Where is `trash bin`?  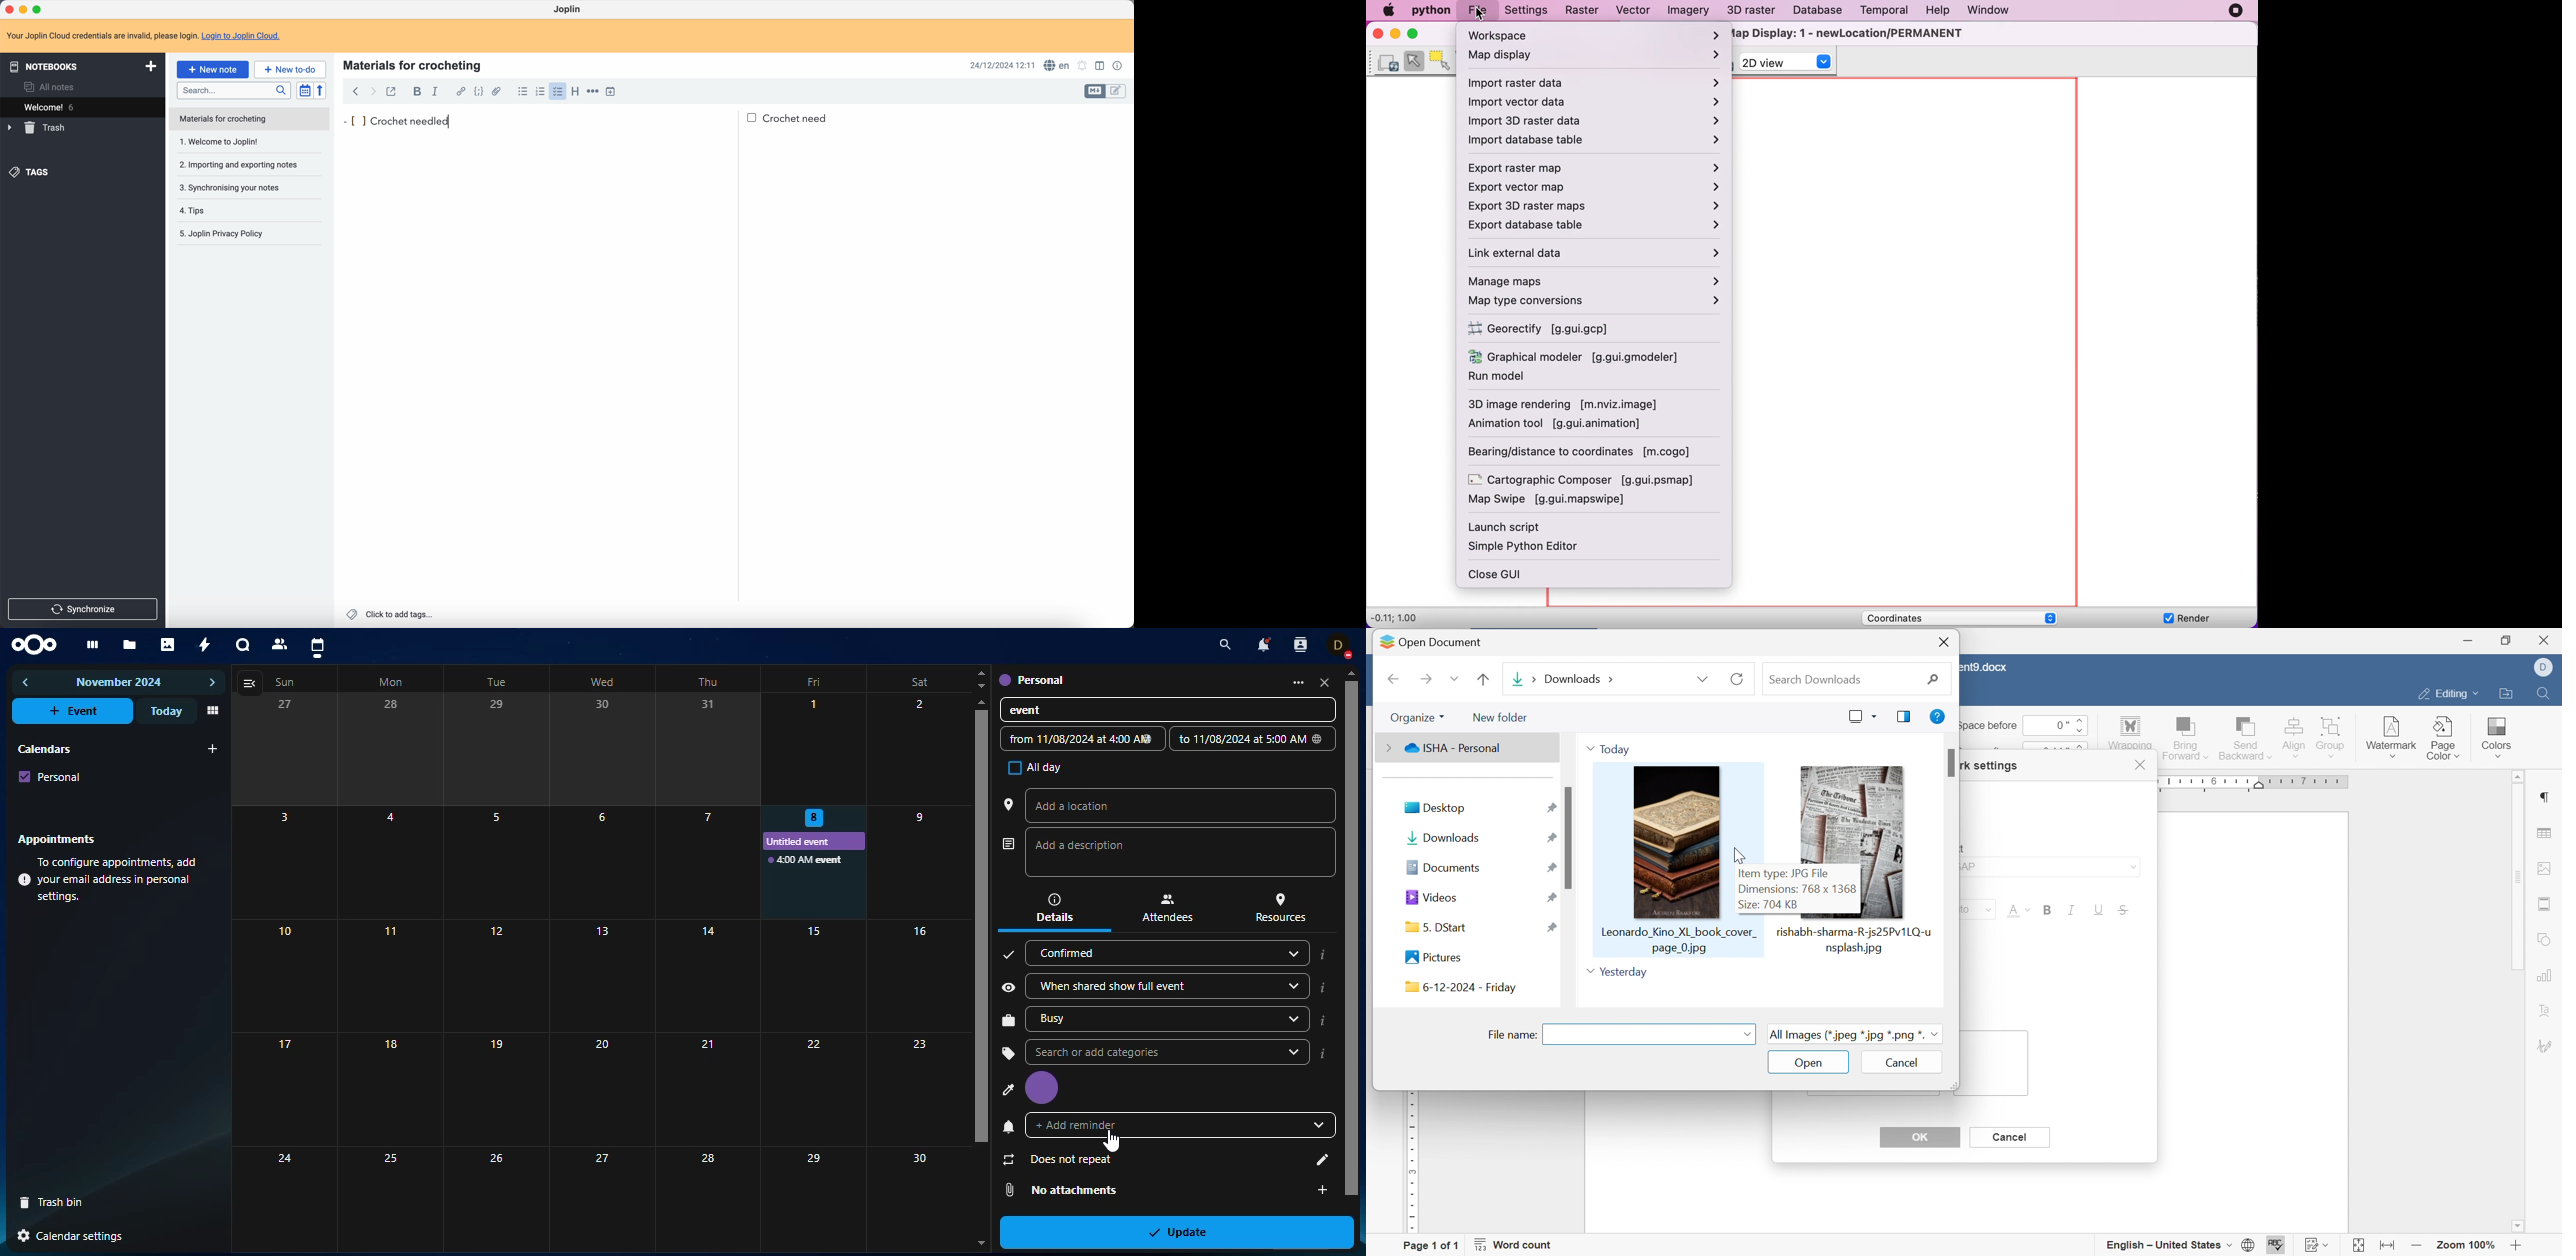 trash bin is located at coordinates (59, 1202).